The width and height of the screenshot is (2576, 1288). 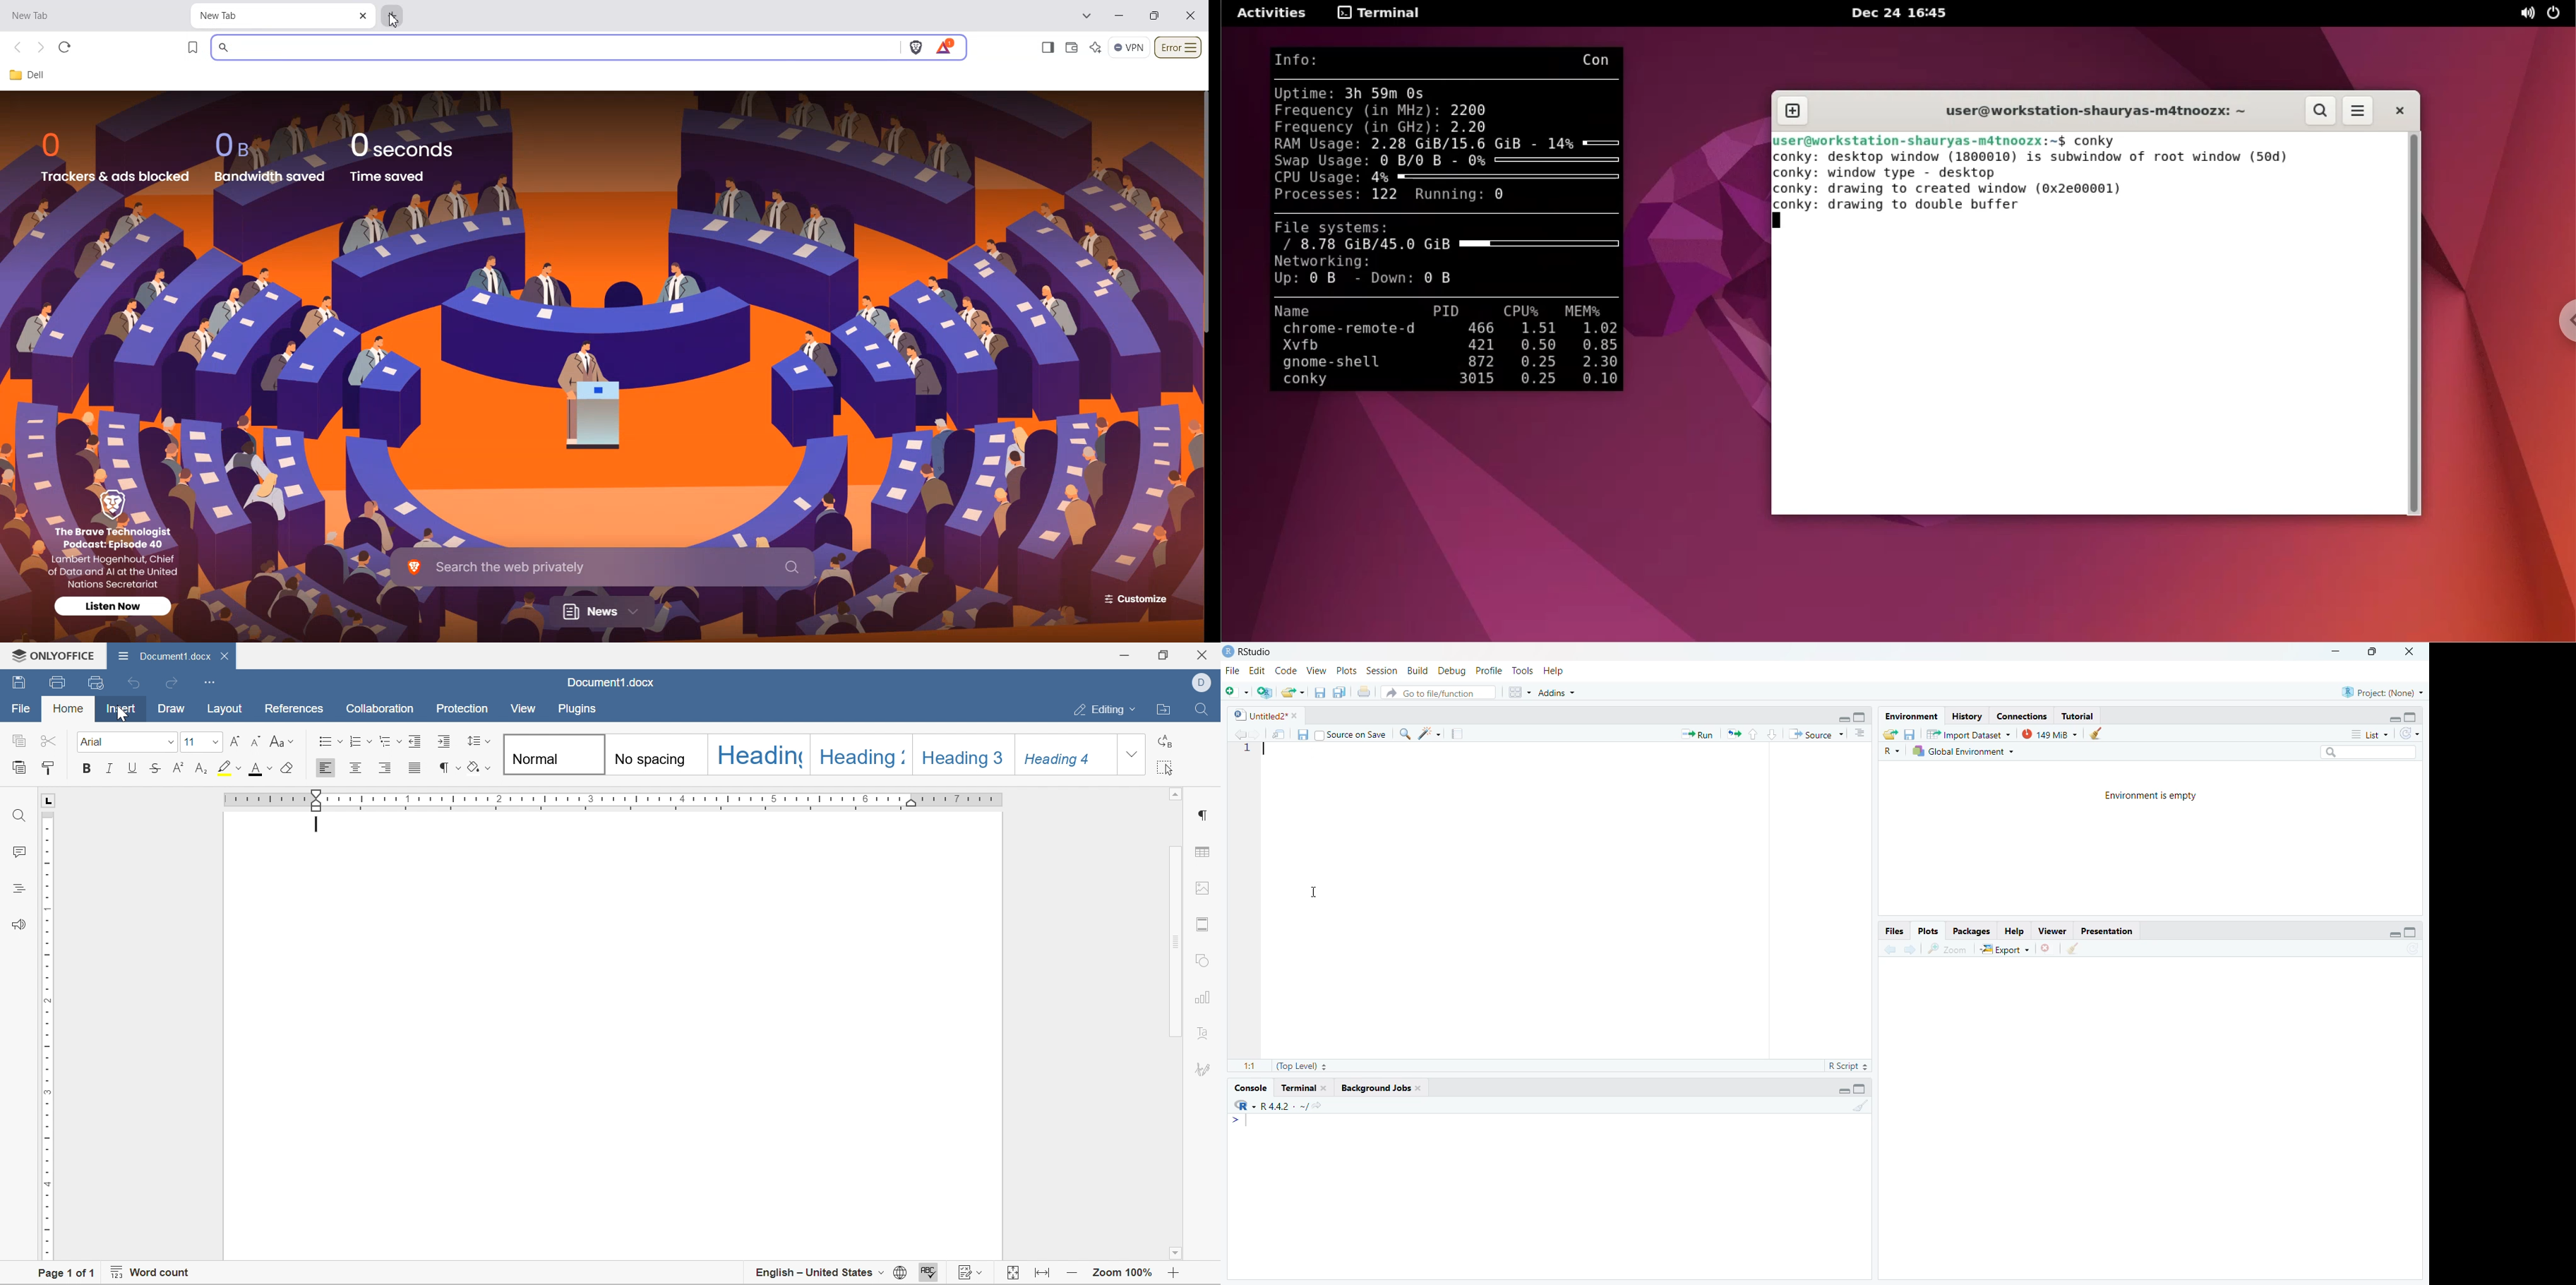 I want to click on Minimize, so click(x=1842, y=1090).